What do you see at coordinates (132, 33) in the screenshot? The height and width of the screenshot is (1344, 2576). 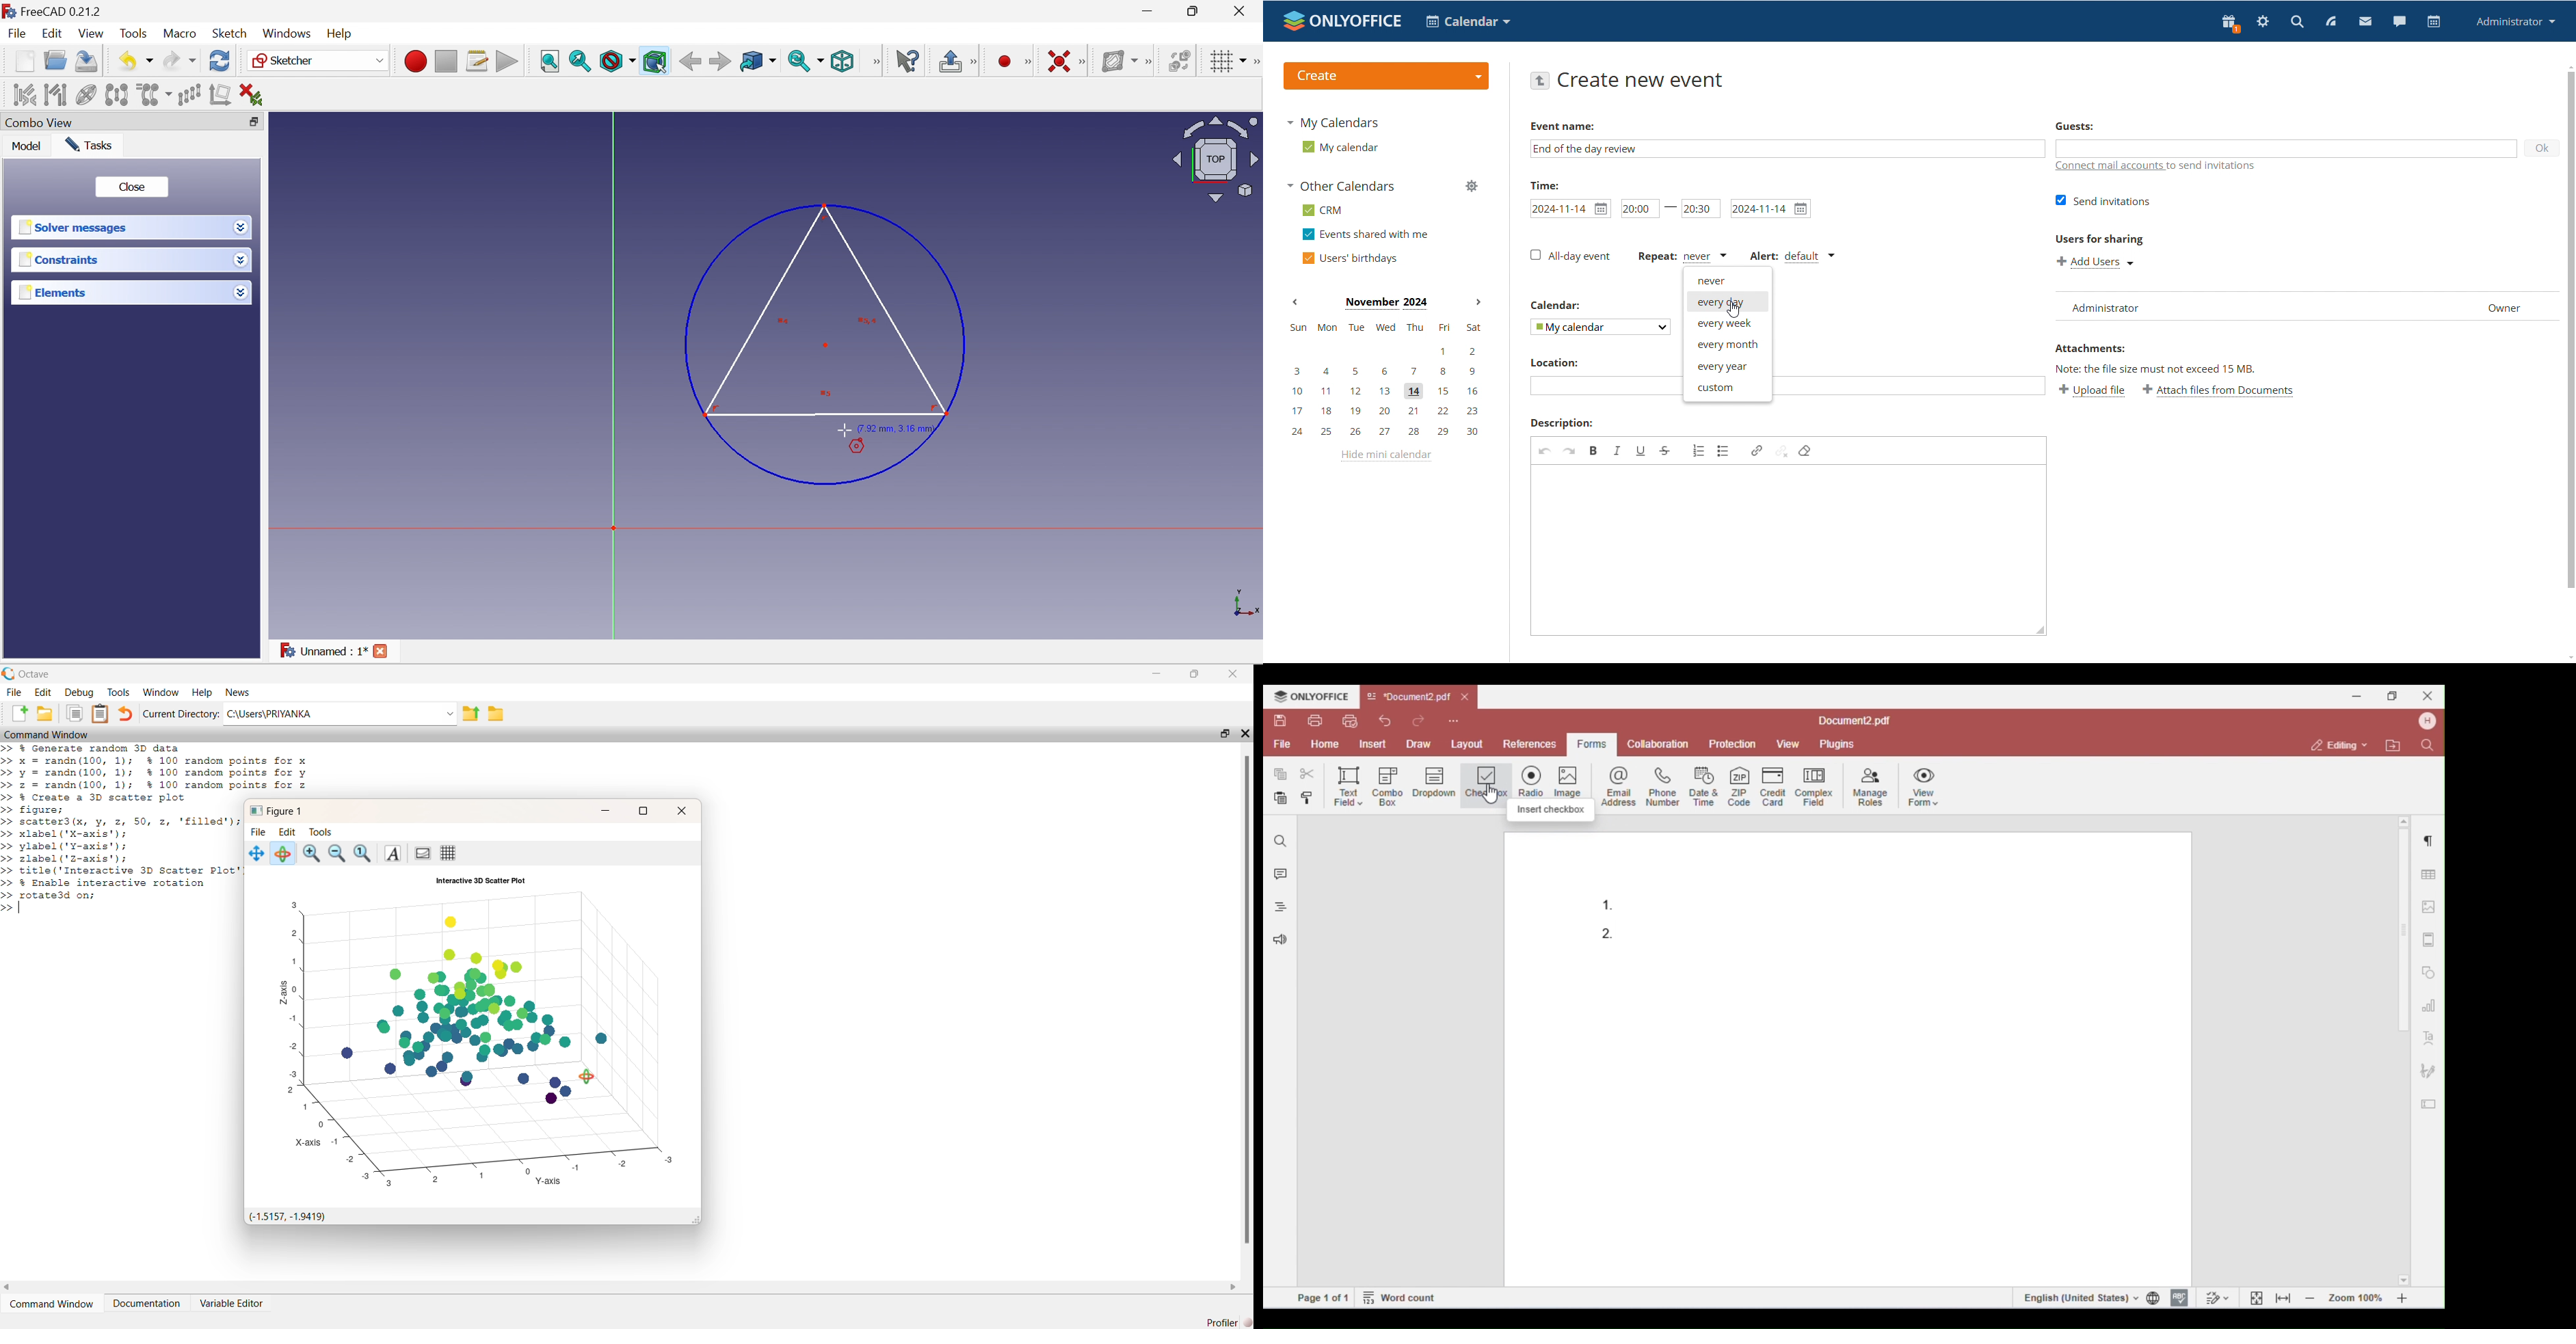 I see `Tools` at bounding box center [132, 33].